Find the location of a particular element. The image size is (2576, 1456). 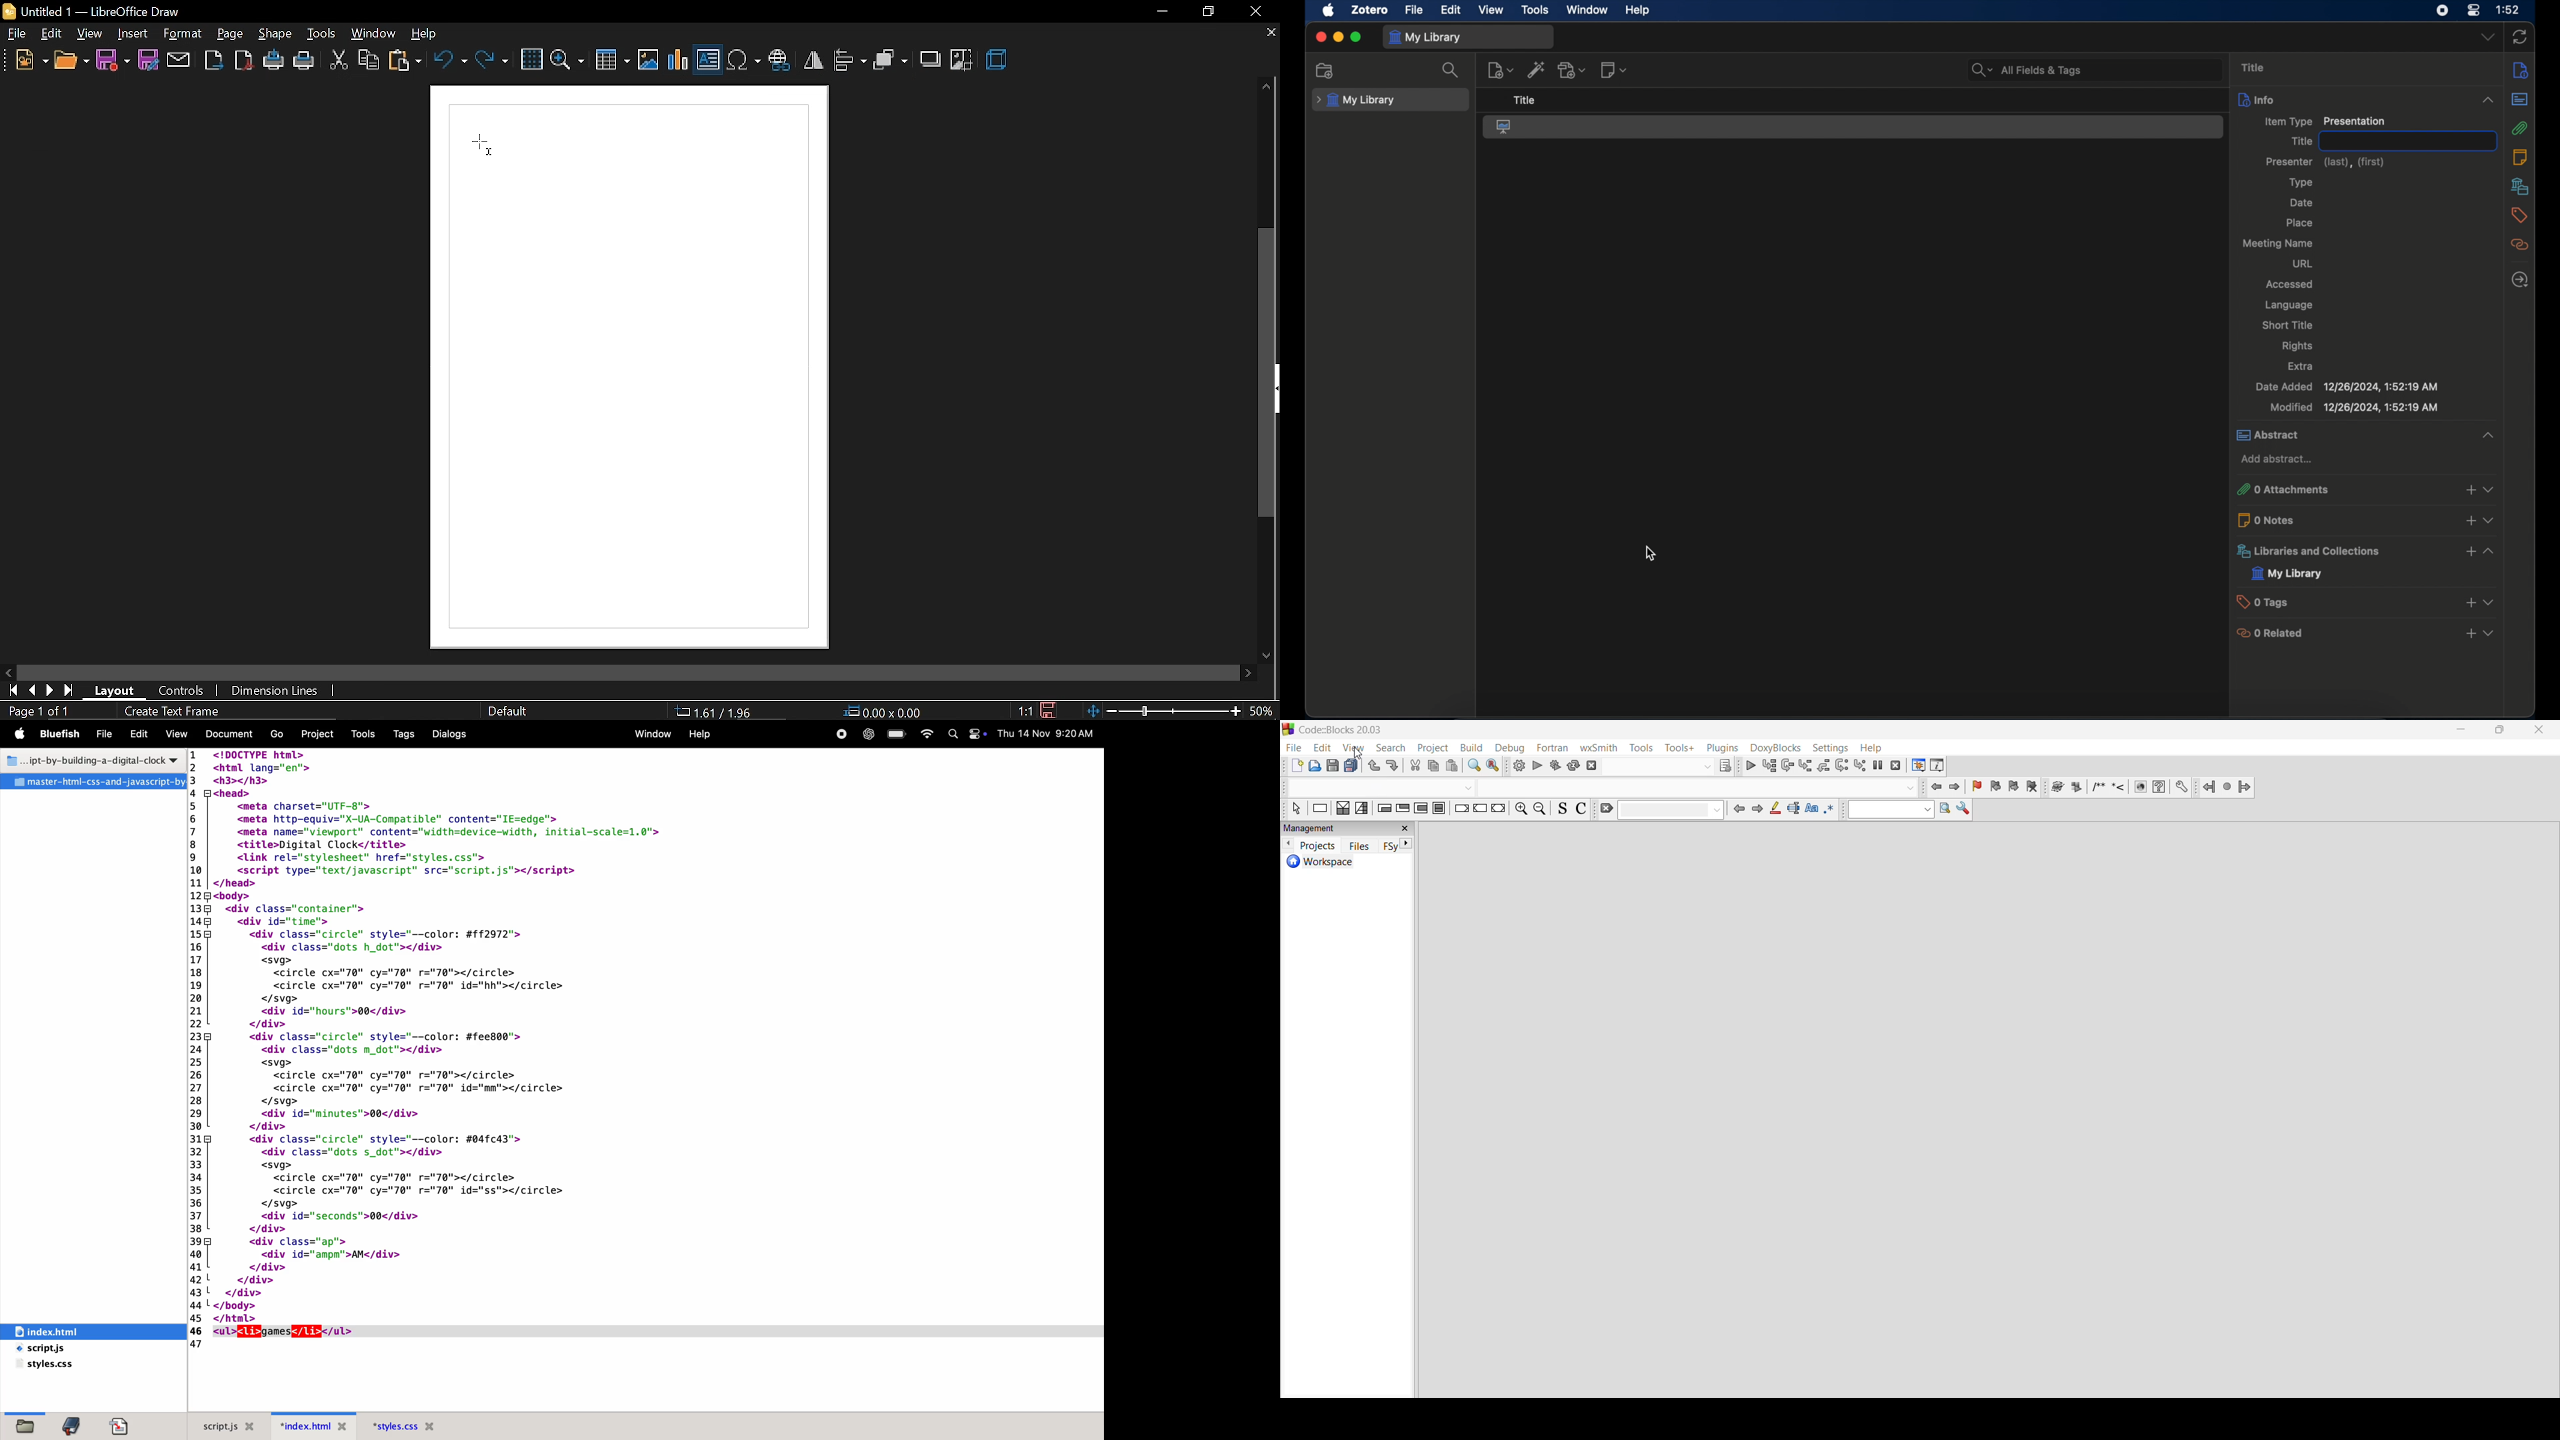

presentation is located at coordinates (1505, 126).